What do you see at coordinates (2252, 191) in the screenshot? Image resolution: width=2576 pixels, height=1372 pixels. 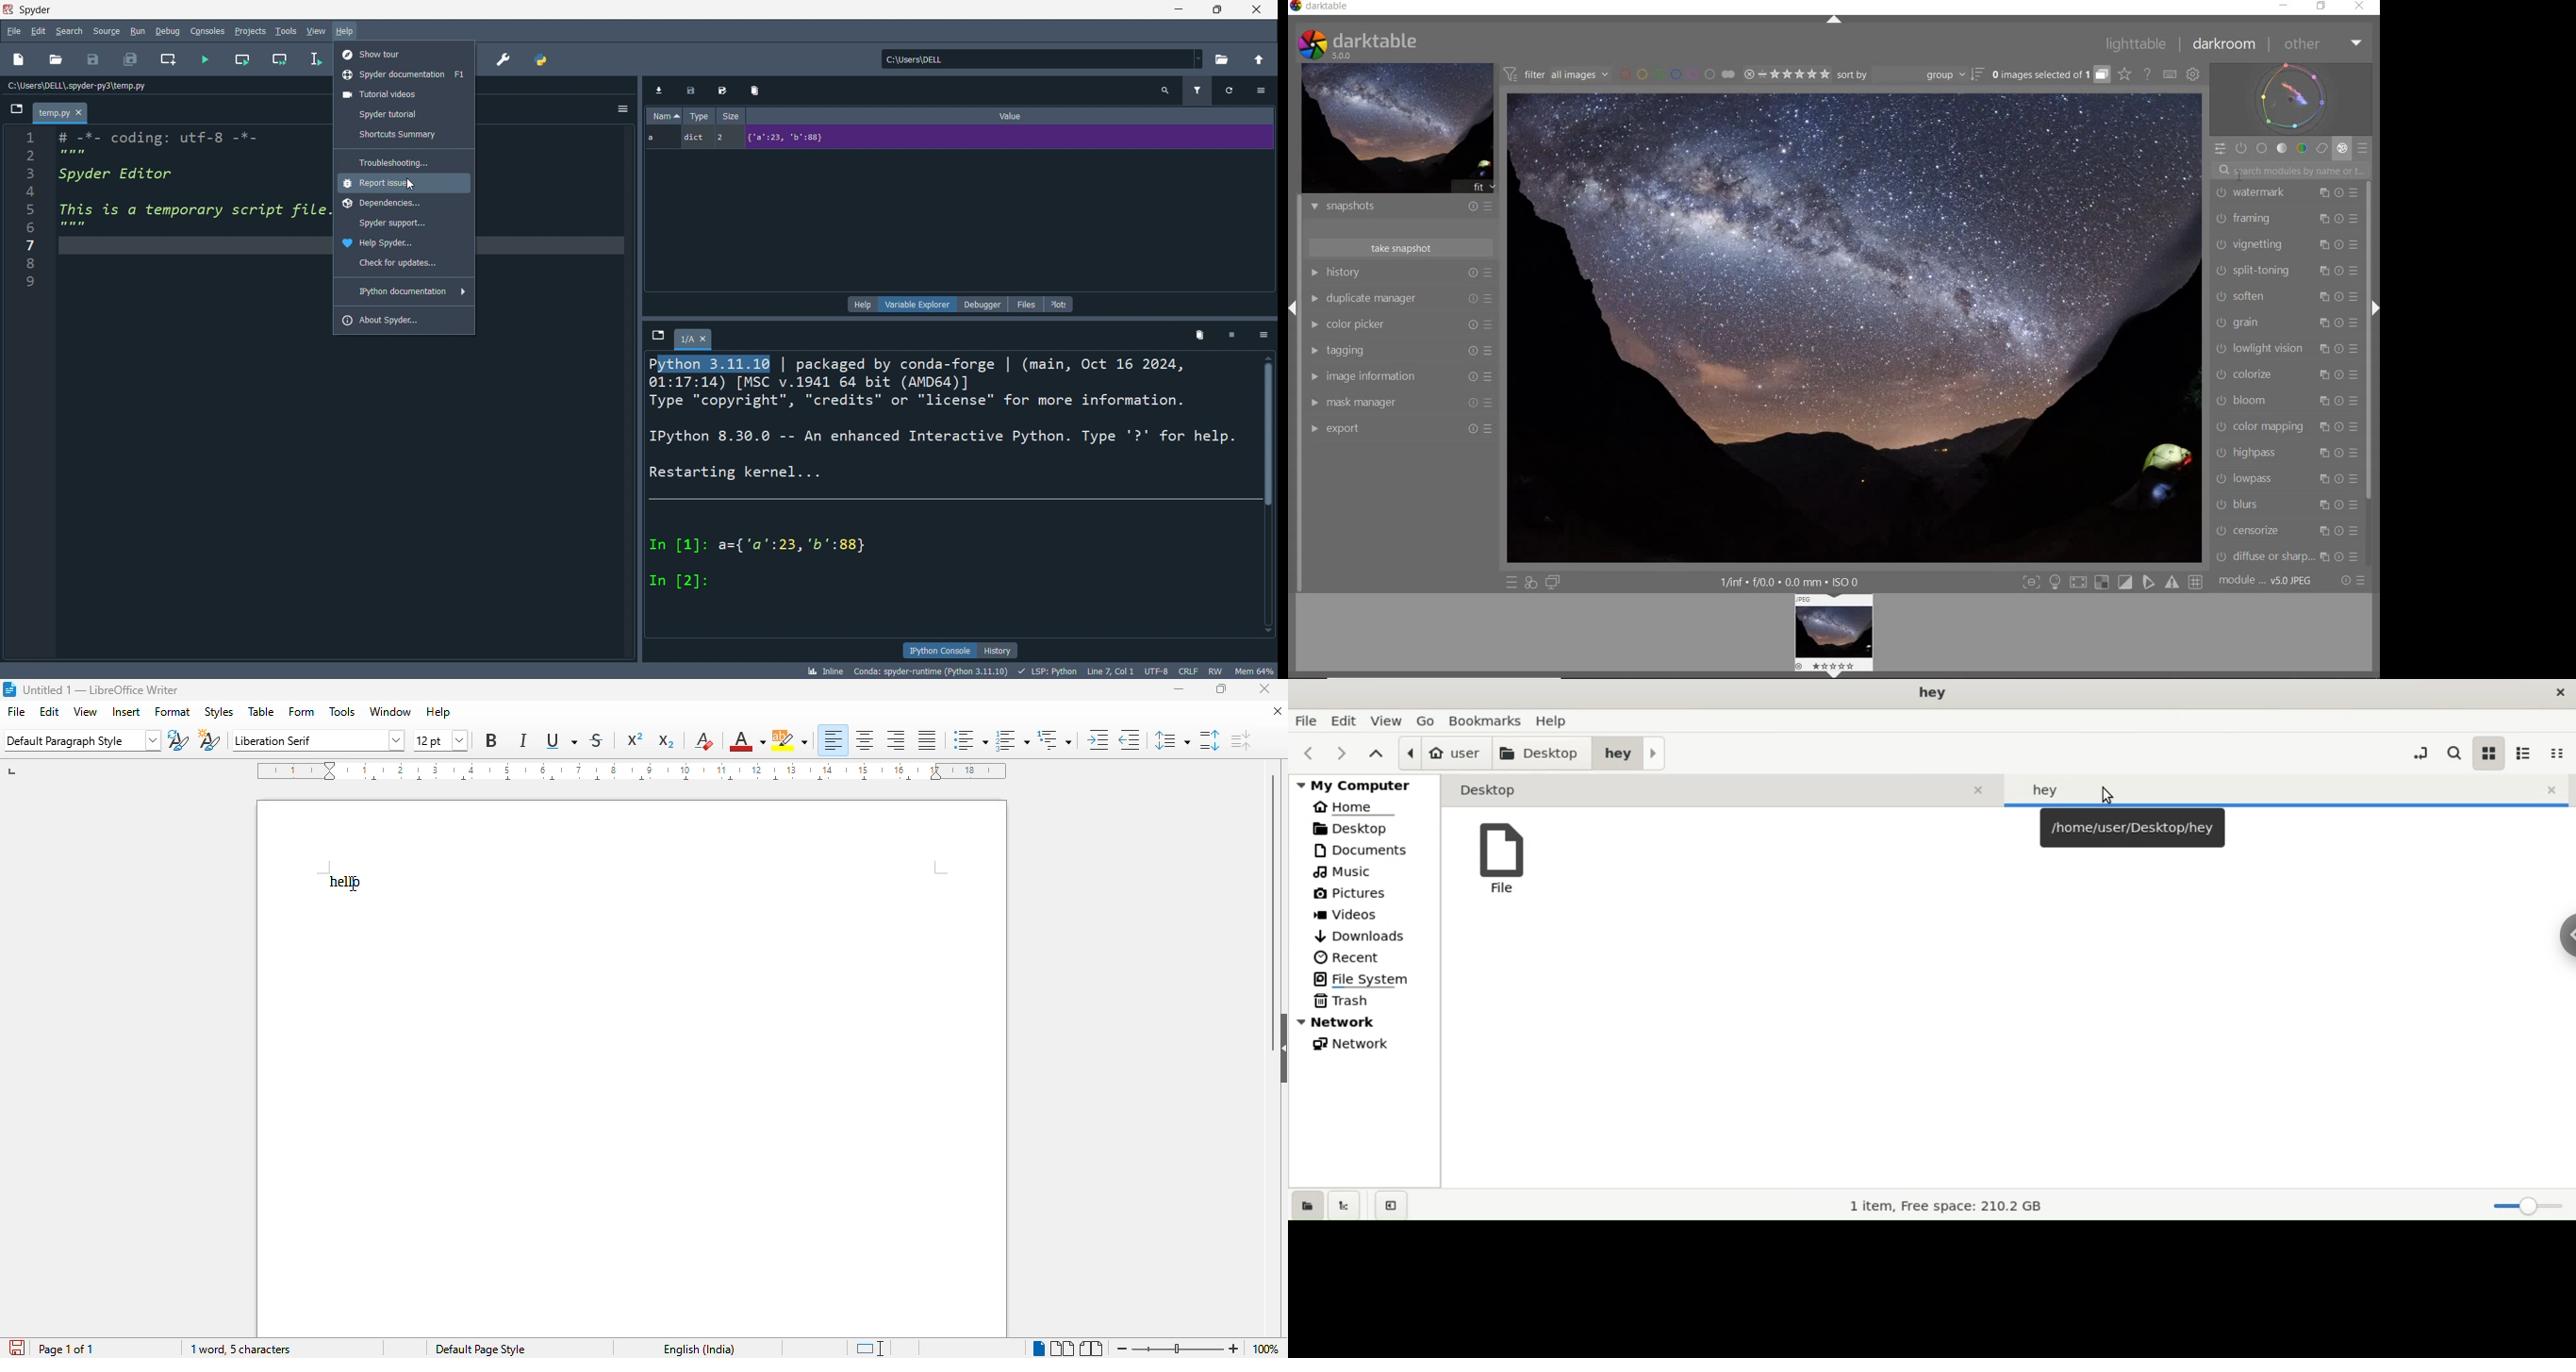 I see `WATERMARK` at bounding box center [2252, 191].